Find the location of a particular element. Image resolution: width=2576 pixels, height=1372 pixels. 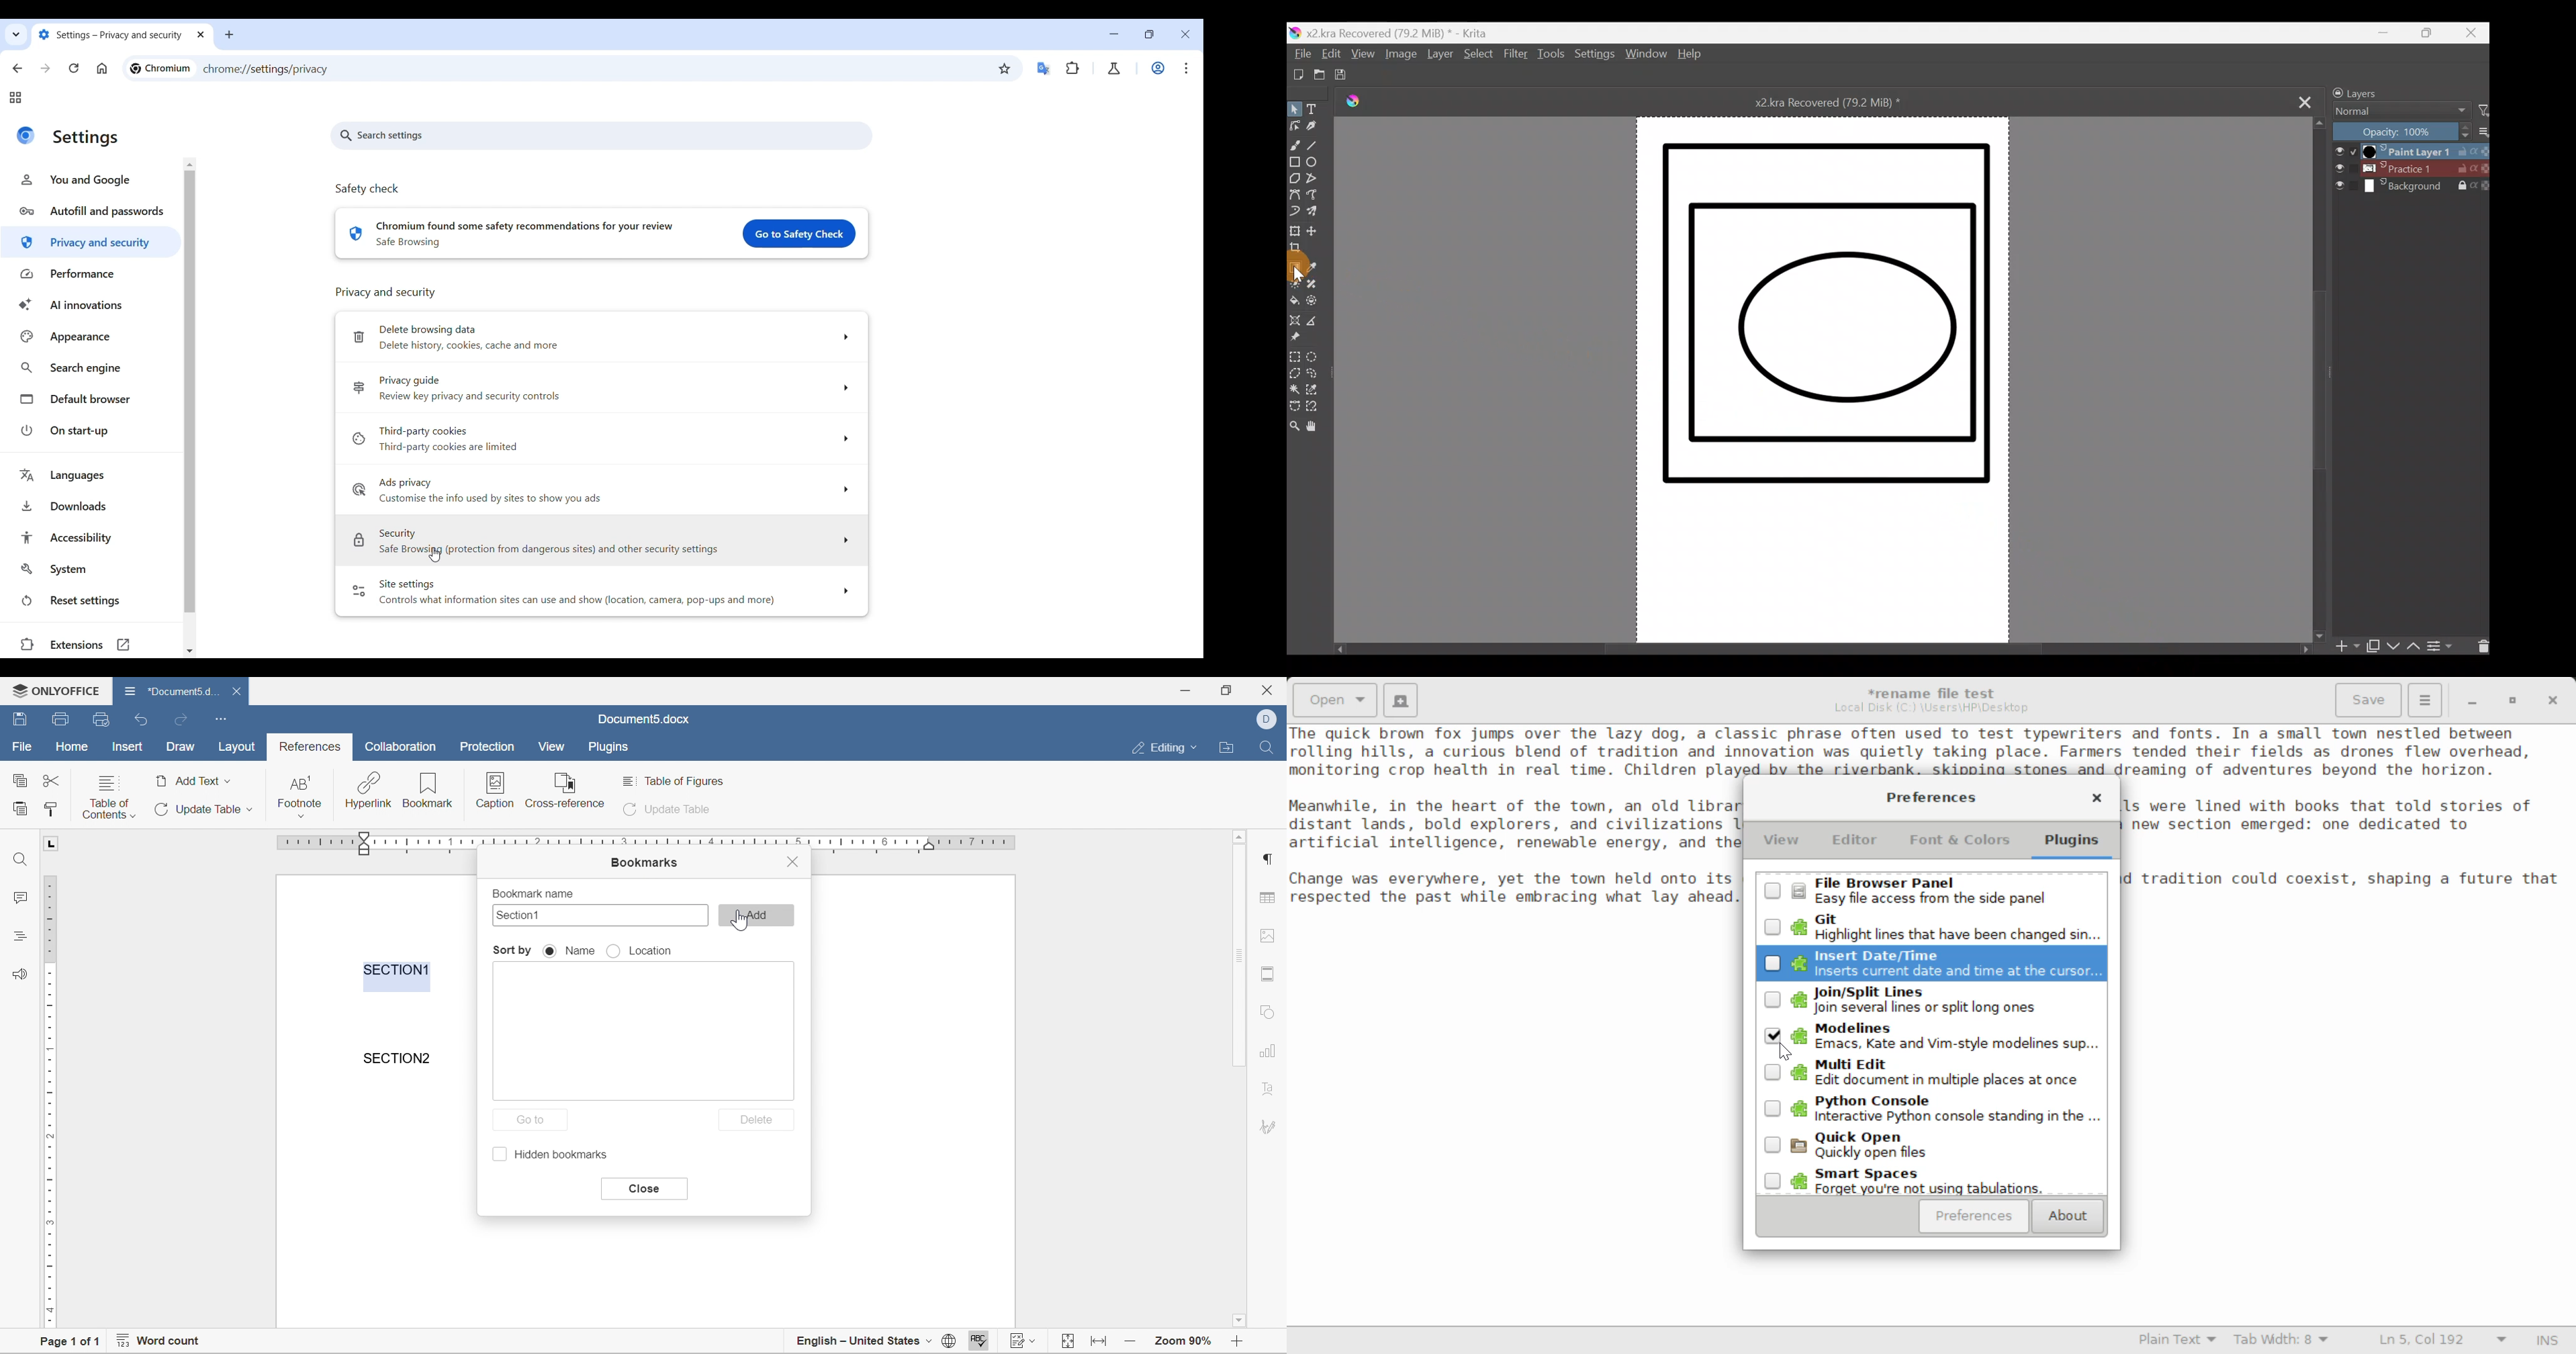

Unselected Insert Date/Time Plugin is located at coordinates (1929, 961).